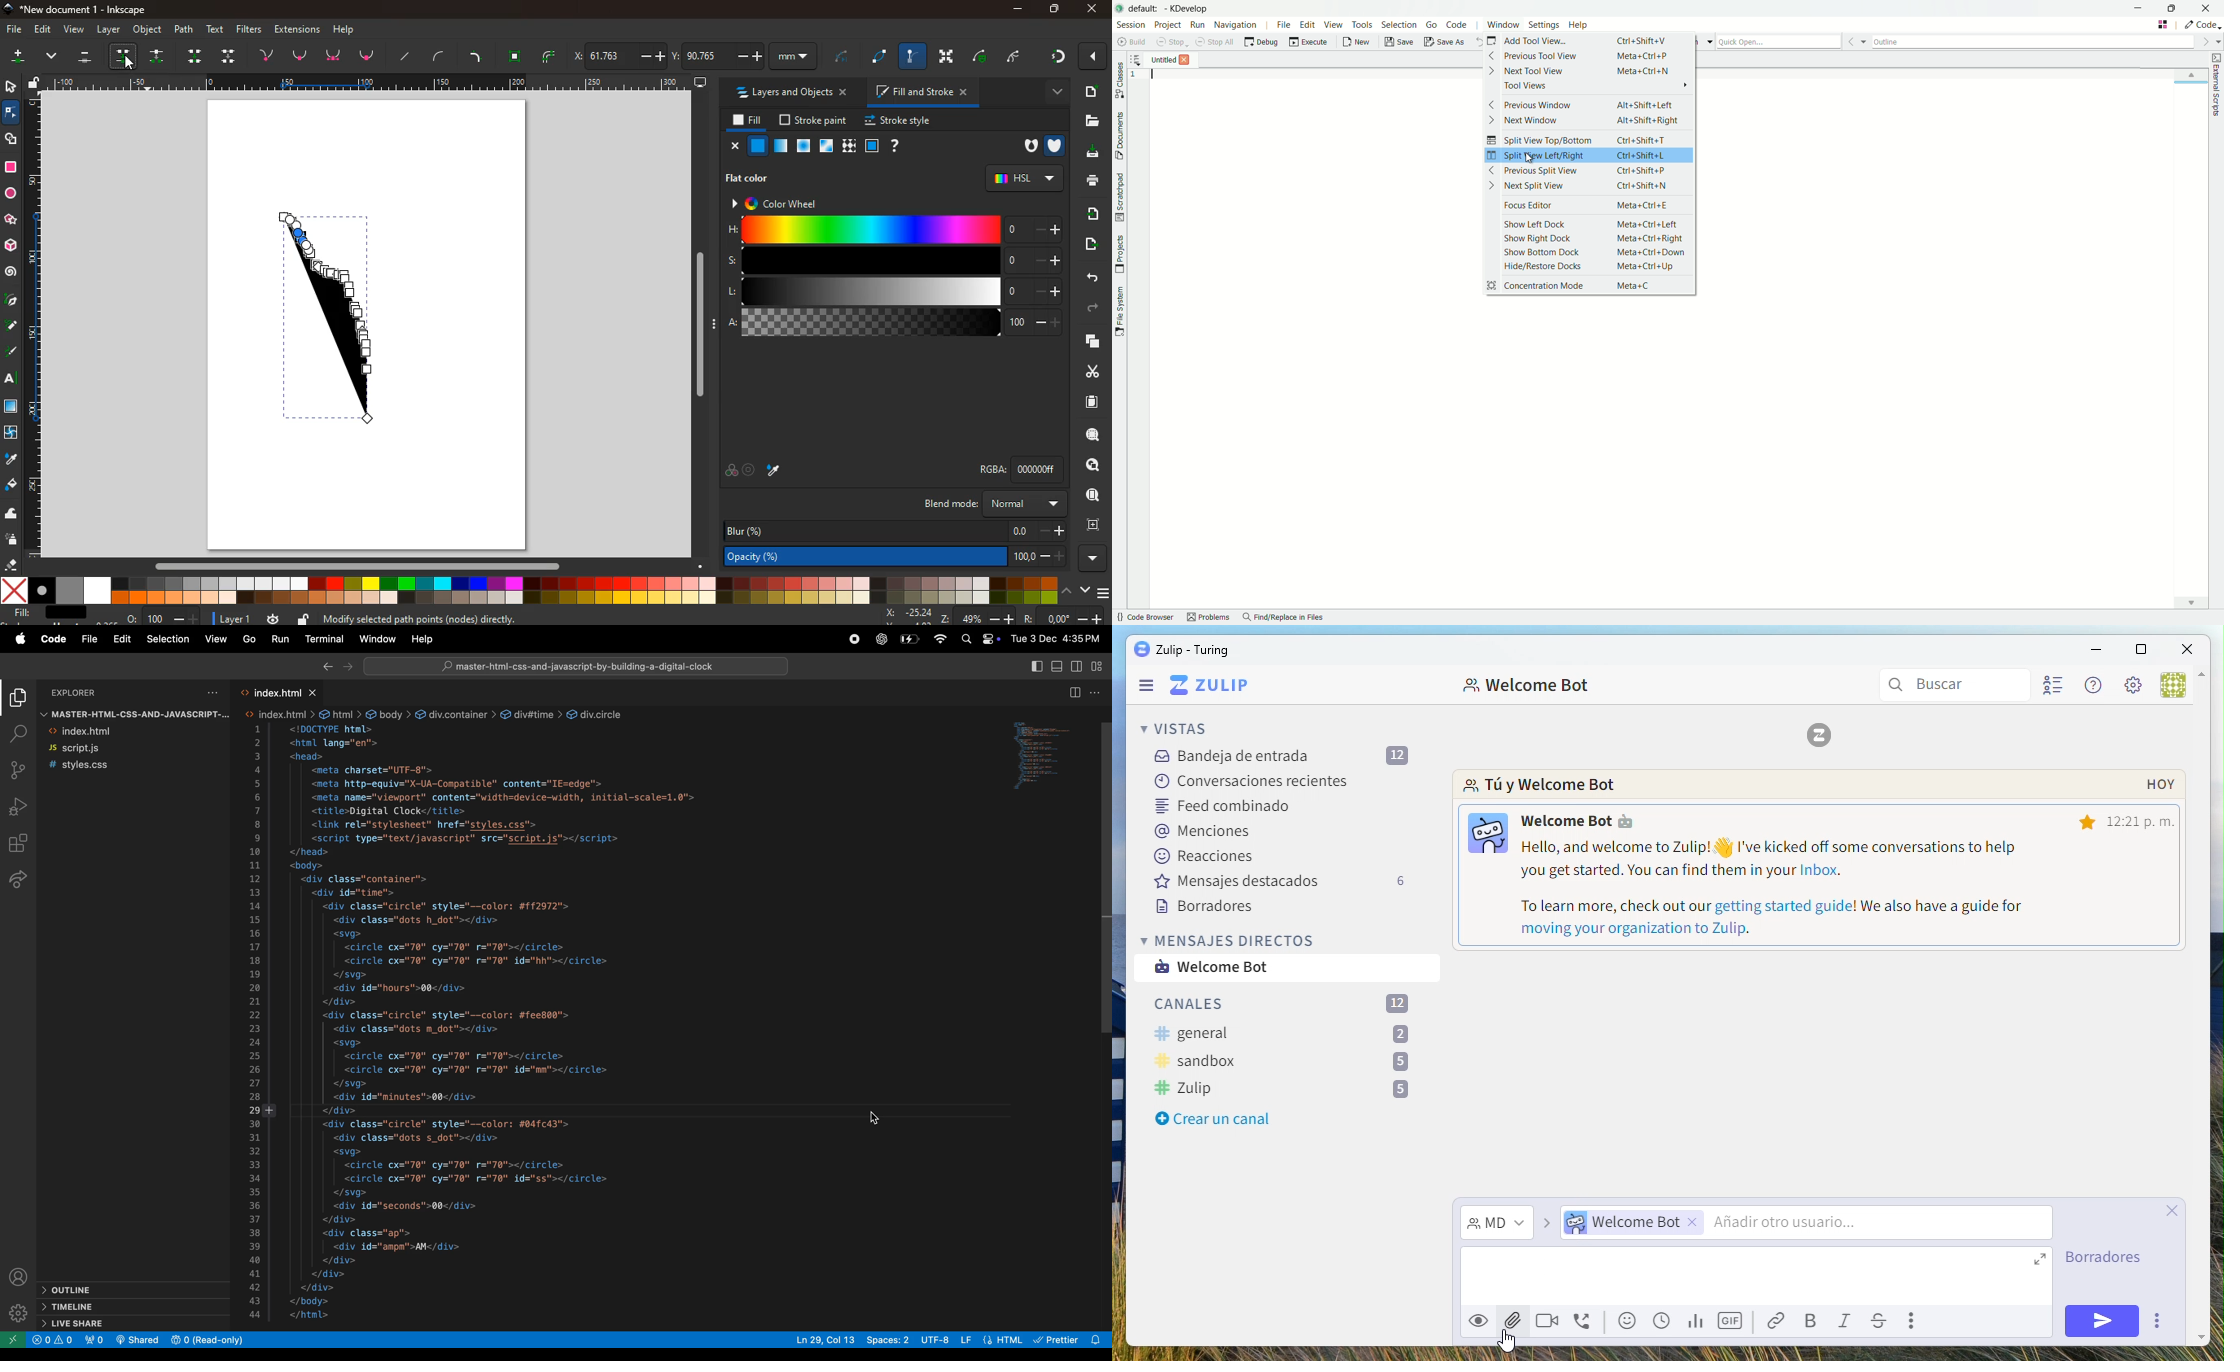 The width and height of the screenshot is (2240, 1372). What do you see at coordinates (228, 618) in the screenshot?
I see `layer` at bounding box center [228, 618].